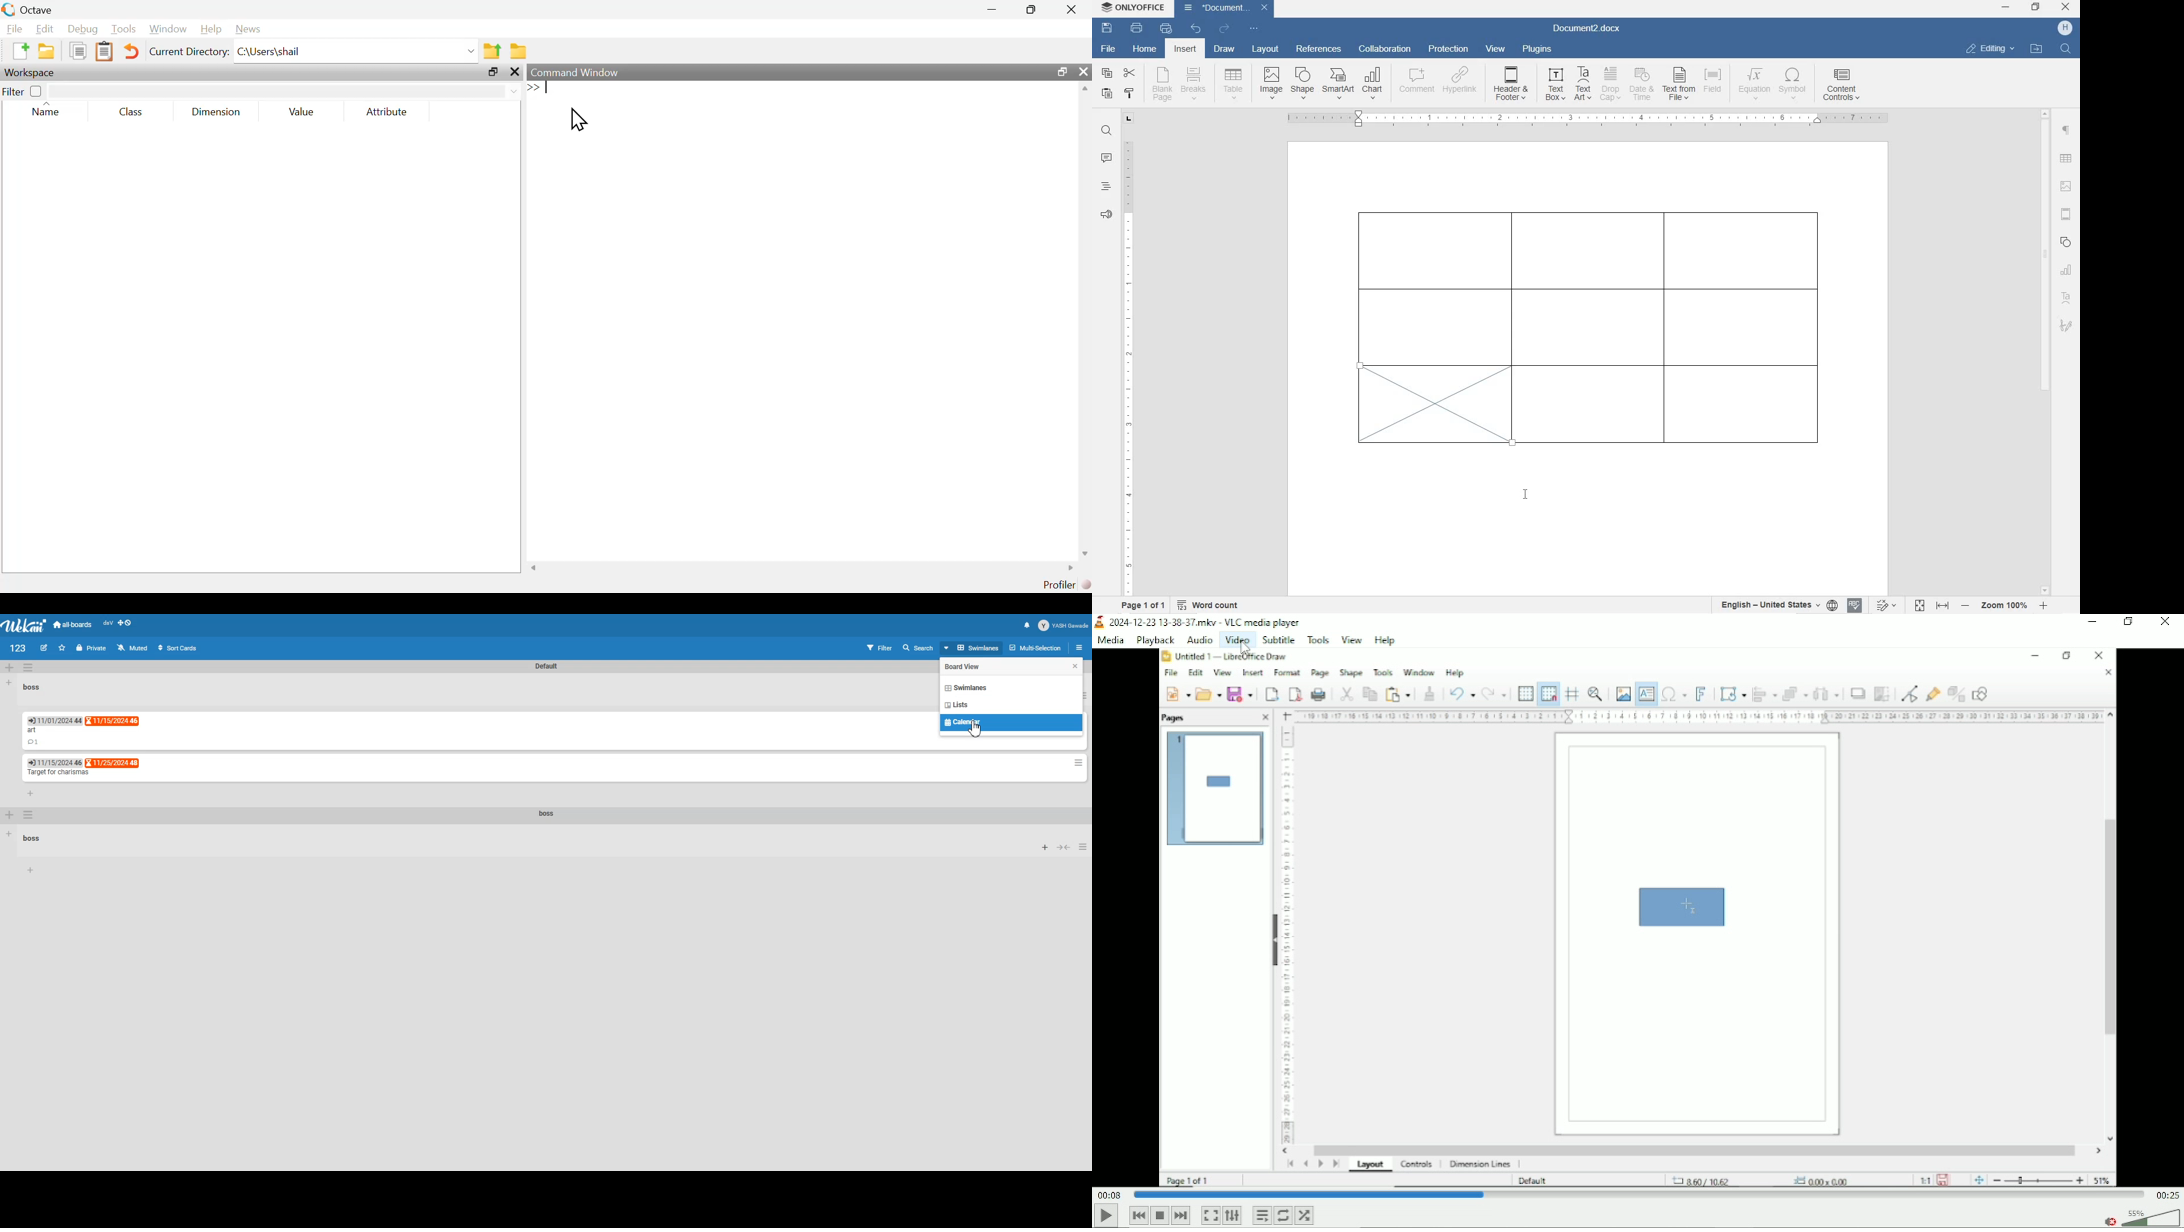 The image size is (2184, 1232). What do you see at coordinates (1525, 494) in the screenshot?
I see `cursor` at bounding box center [1525, 494].